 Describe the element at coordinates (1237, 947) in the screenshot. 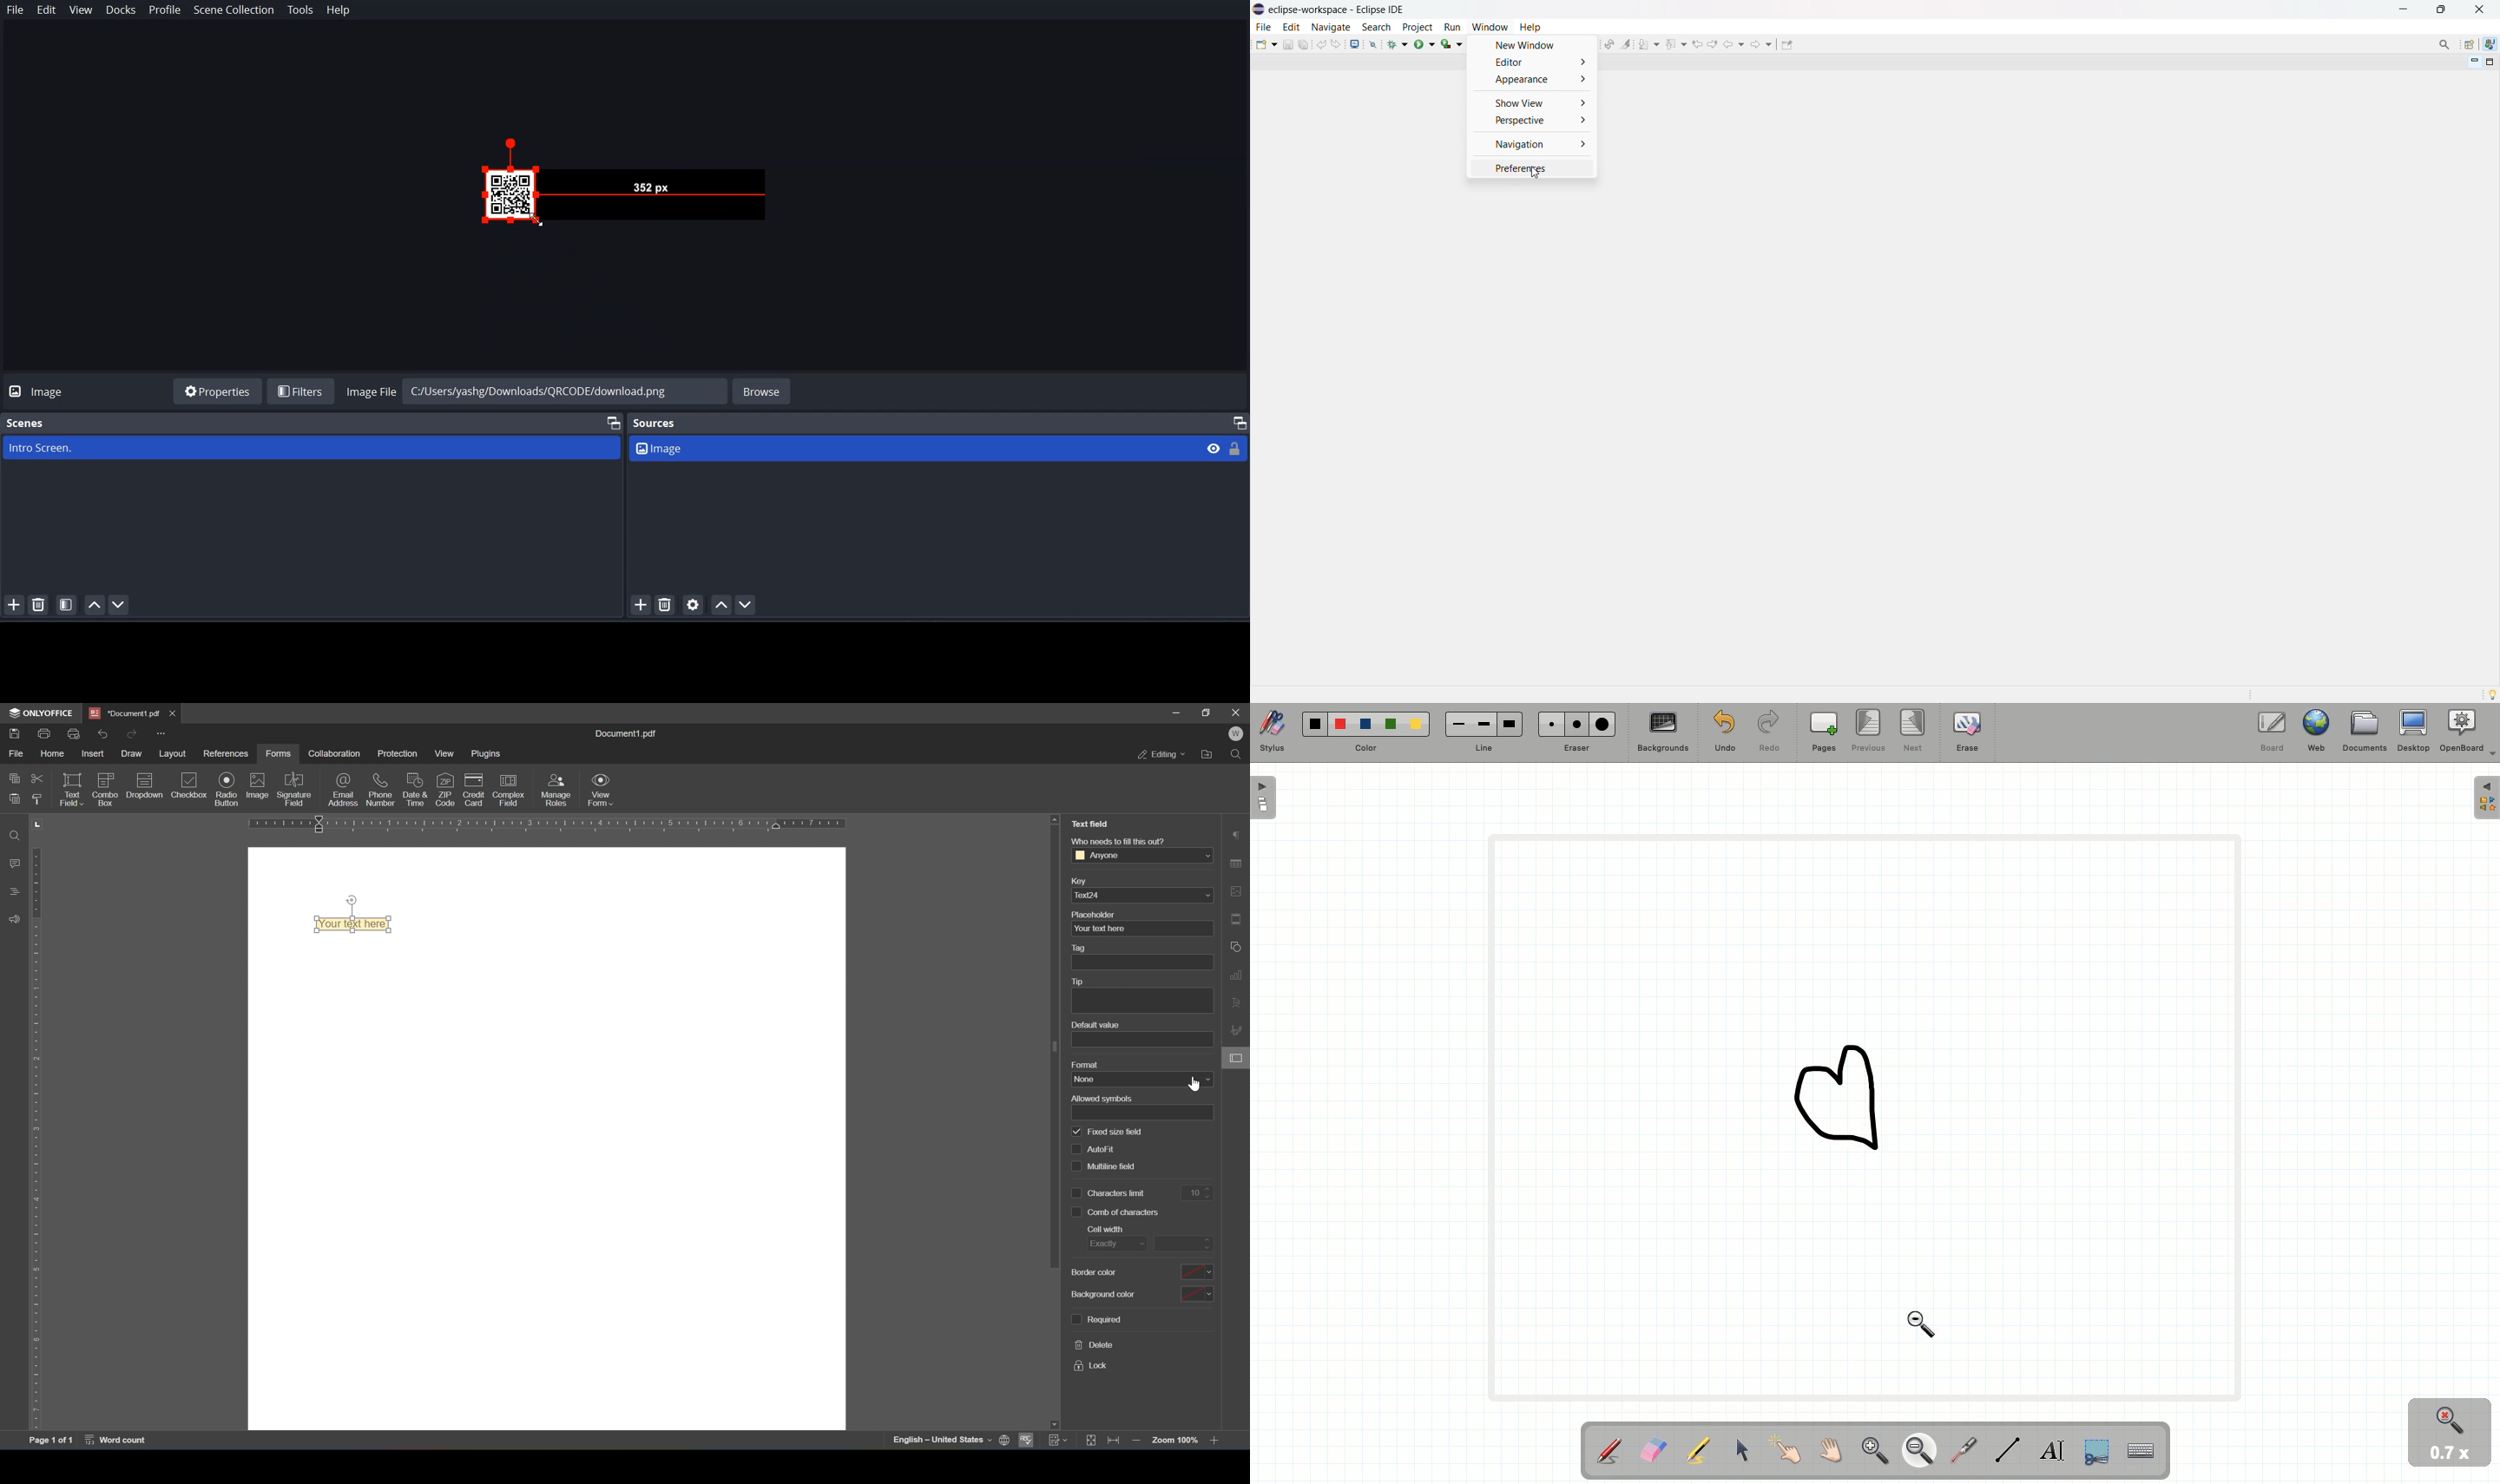

I see `shape settings` at that location.